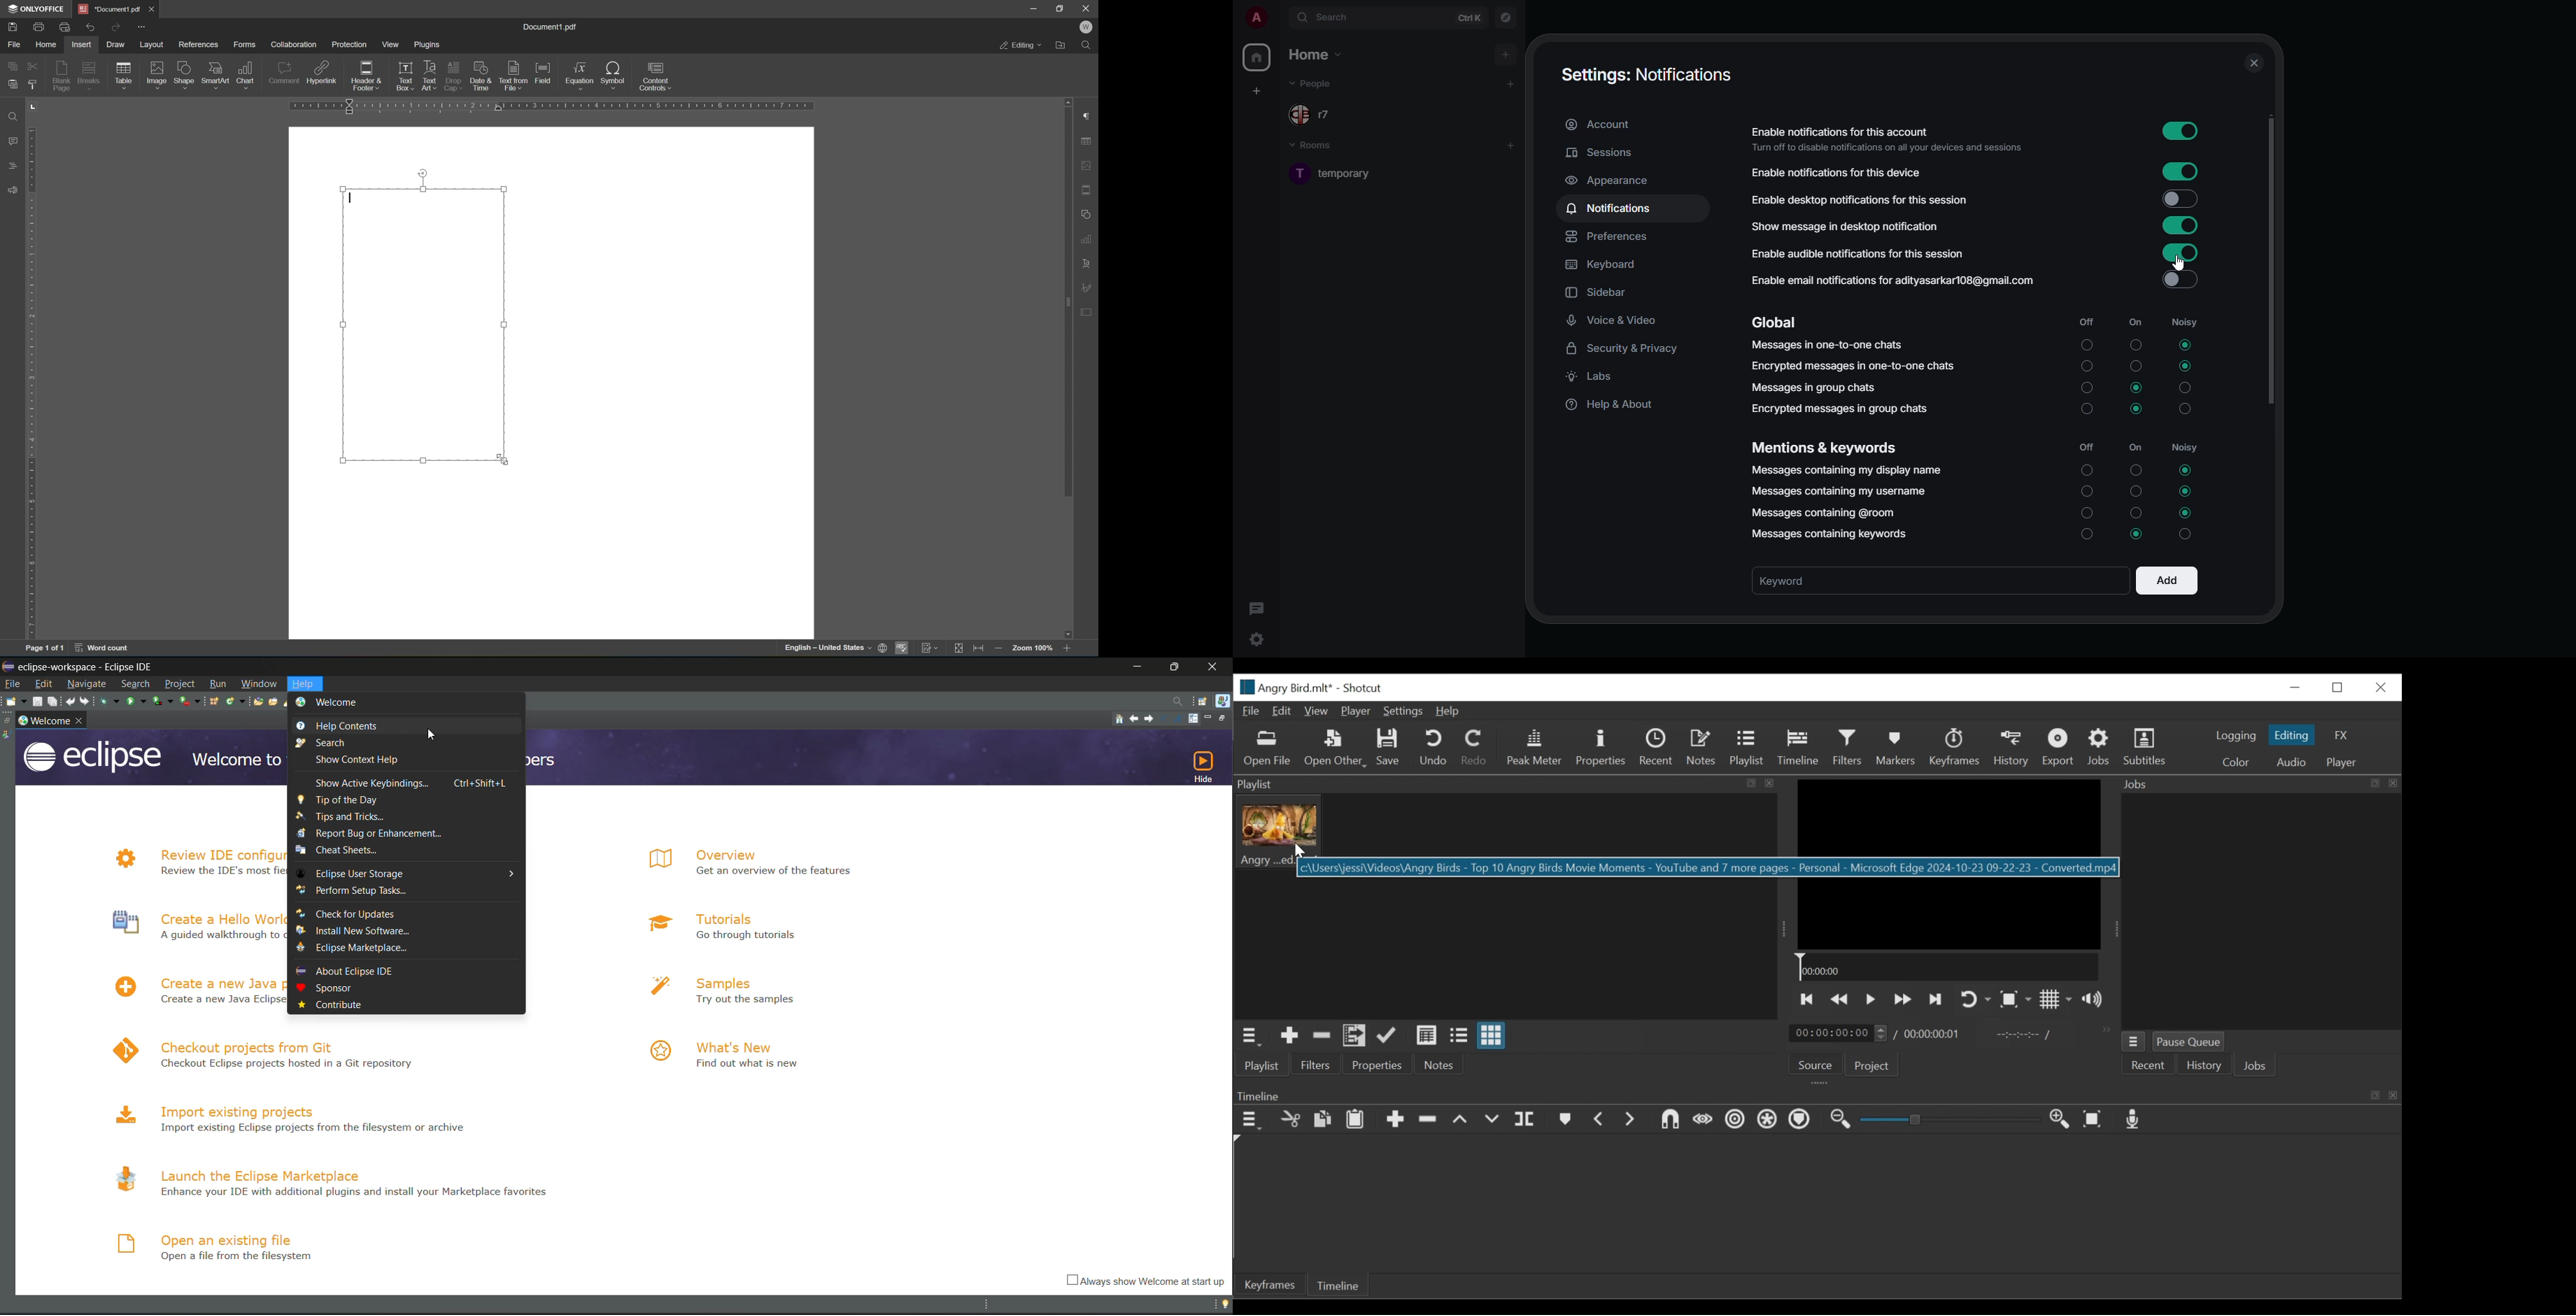 The image size is (2576, 1316). I want to click on Feedback and support, so click(11, 191).